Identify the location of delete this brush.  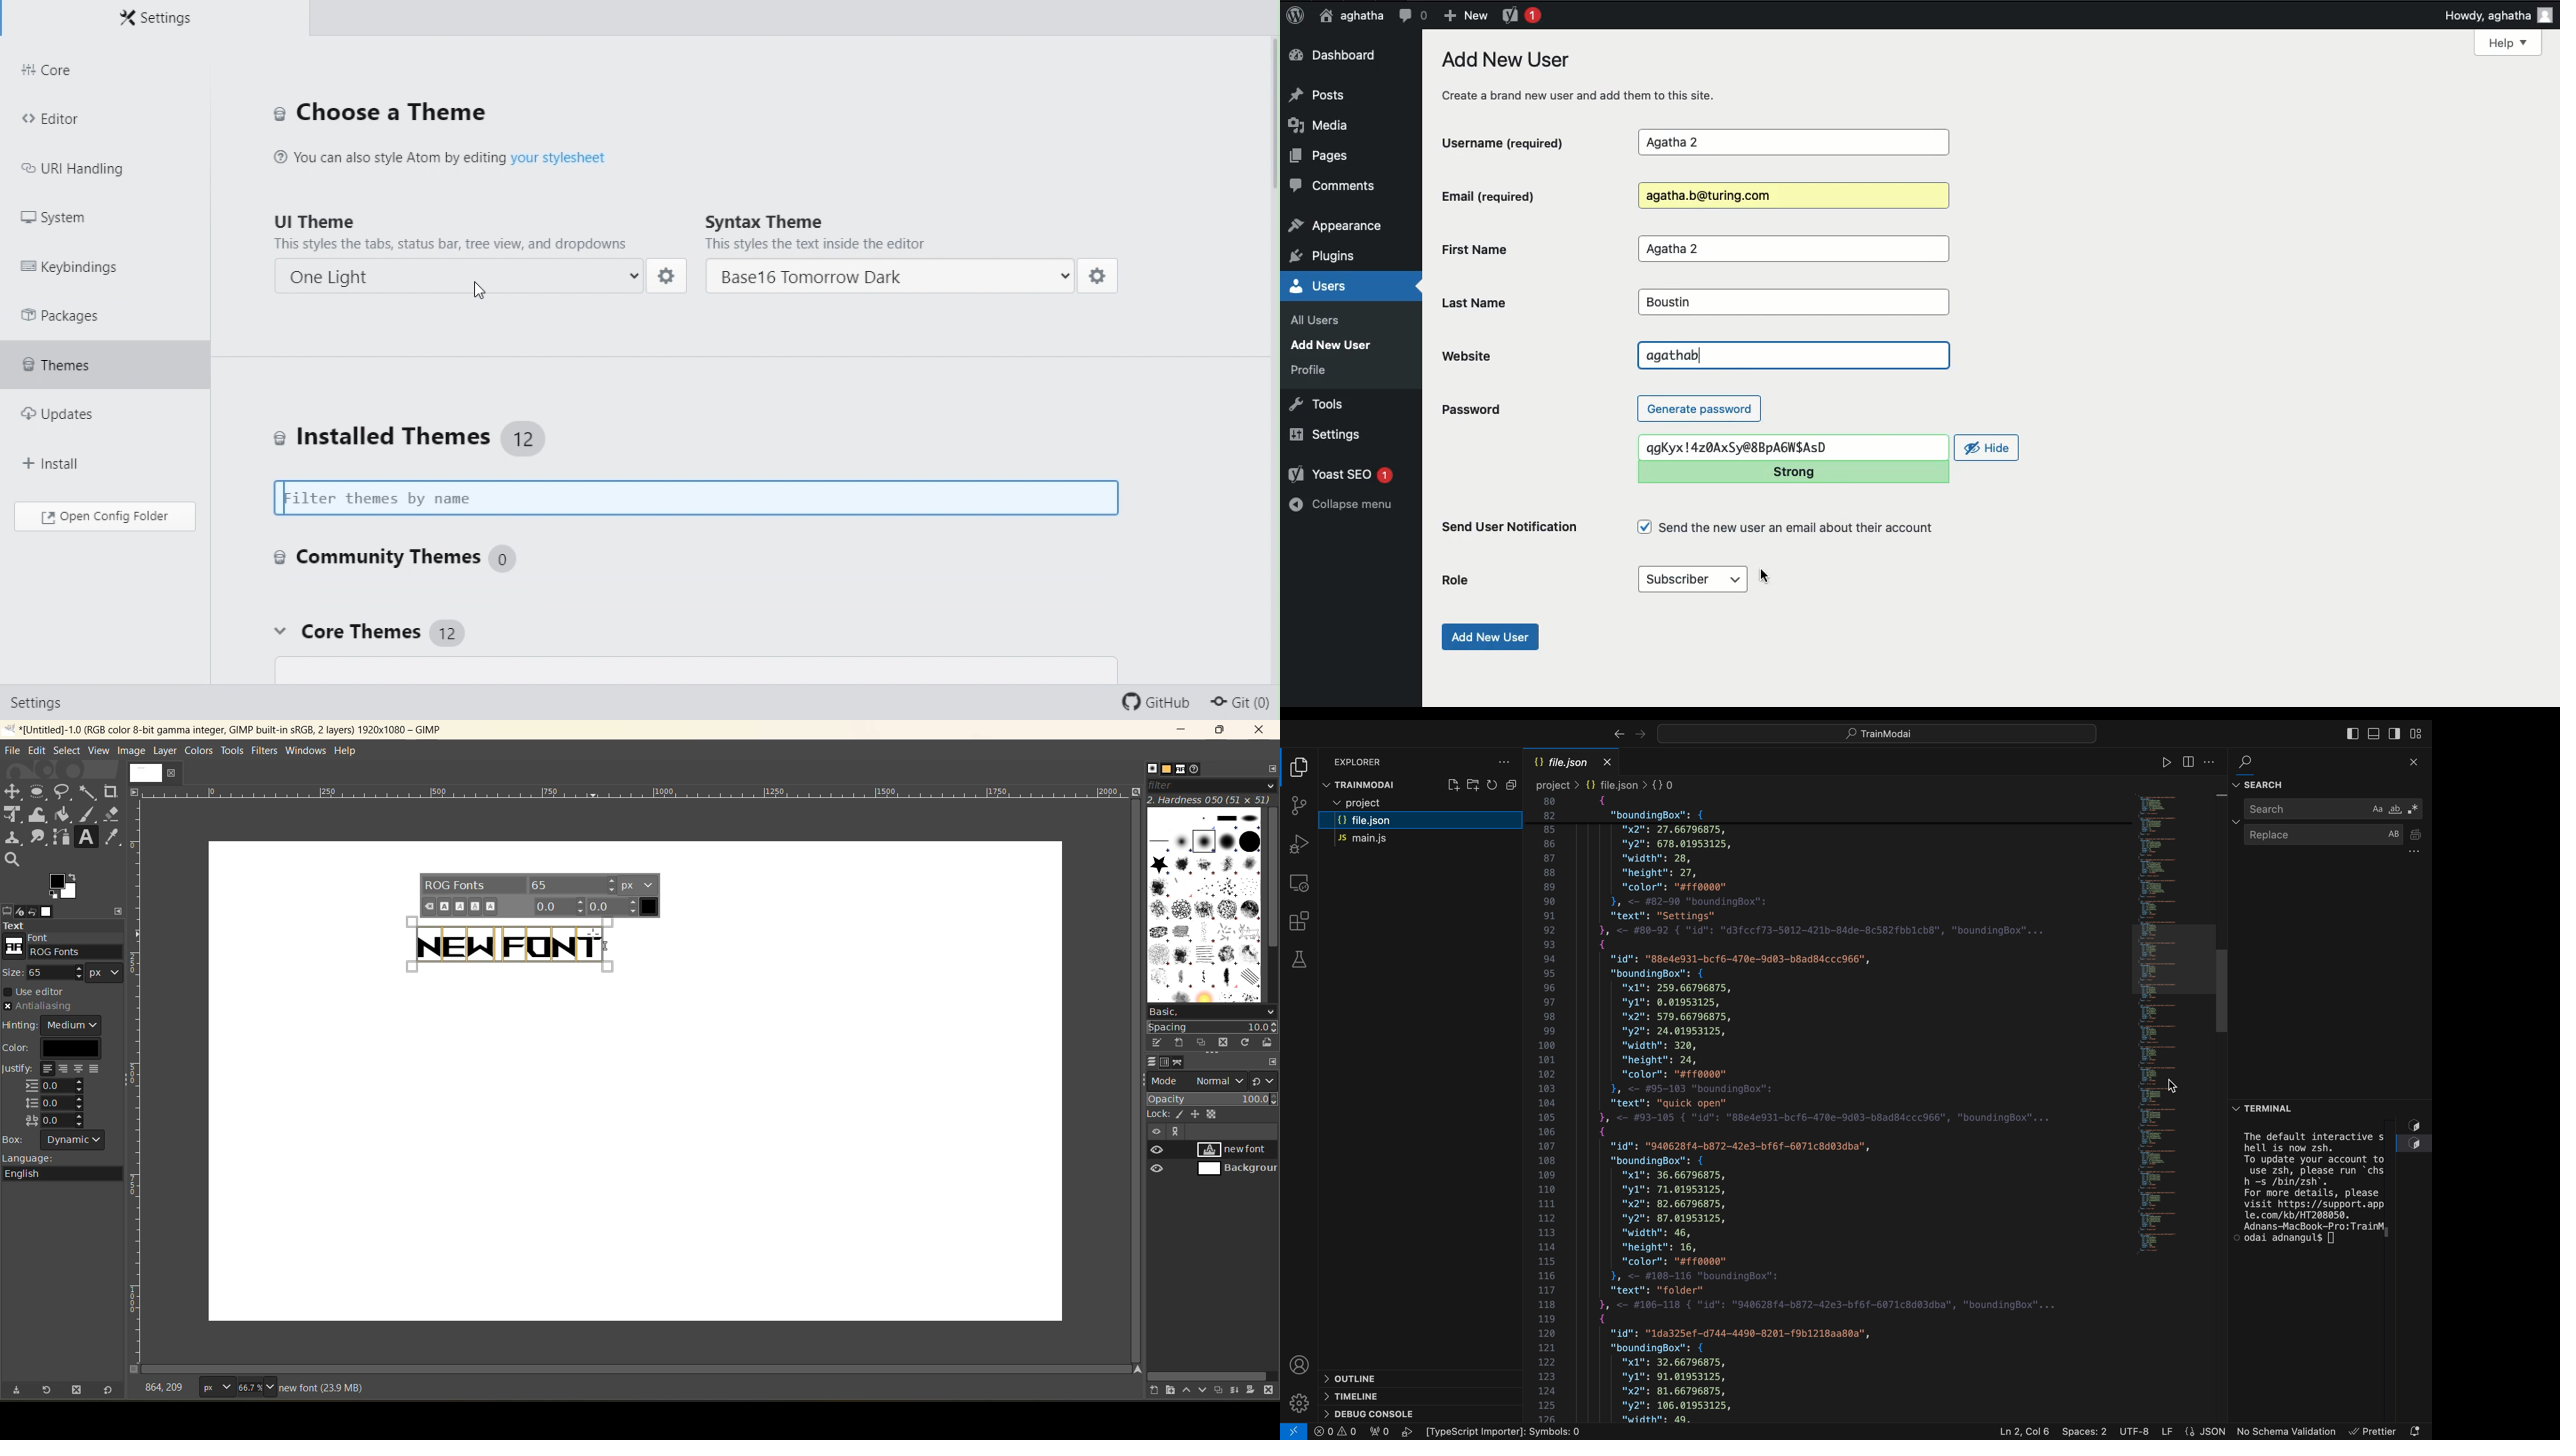
(1226, 1041).